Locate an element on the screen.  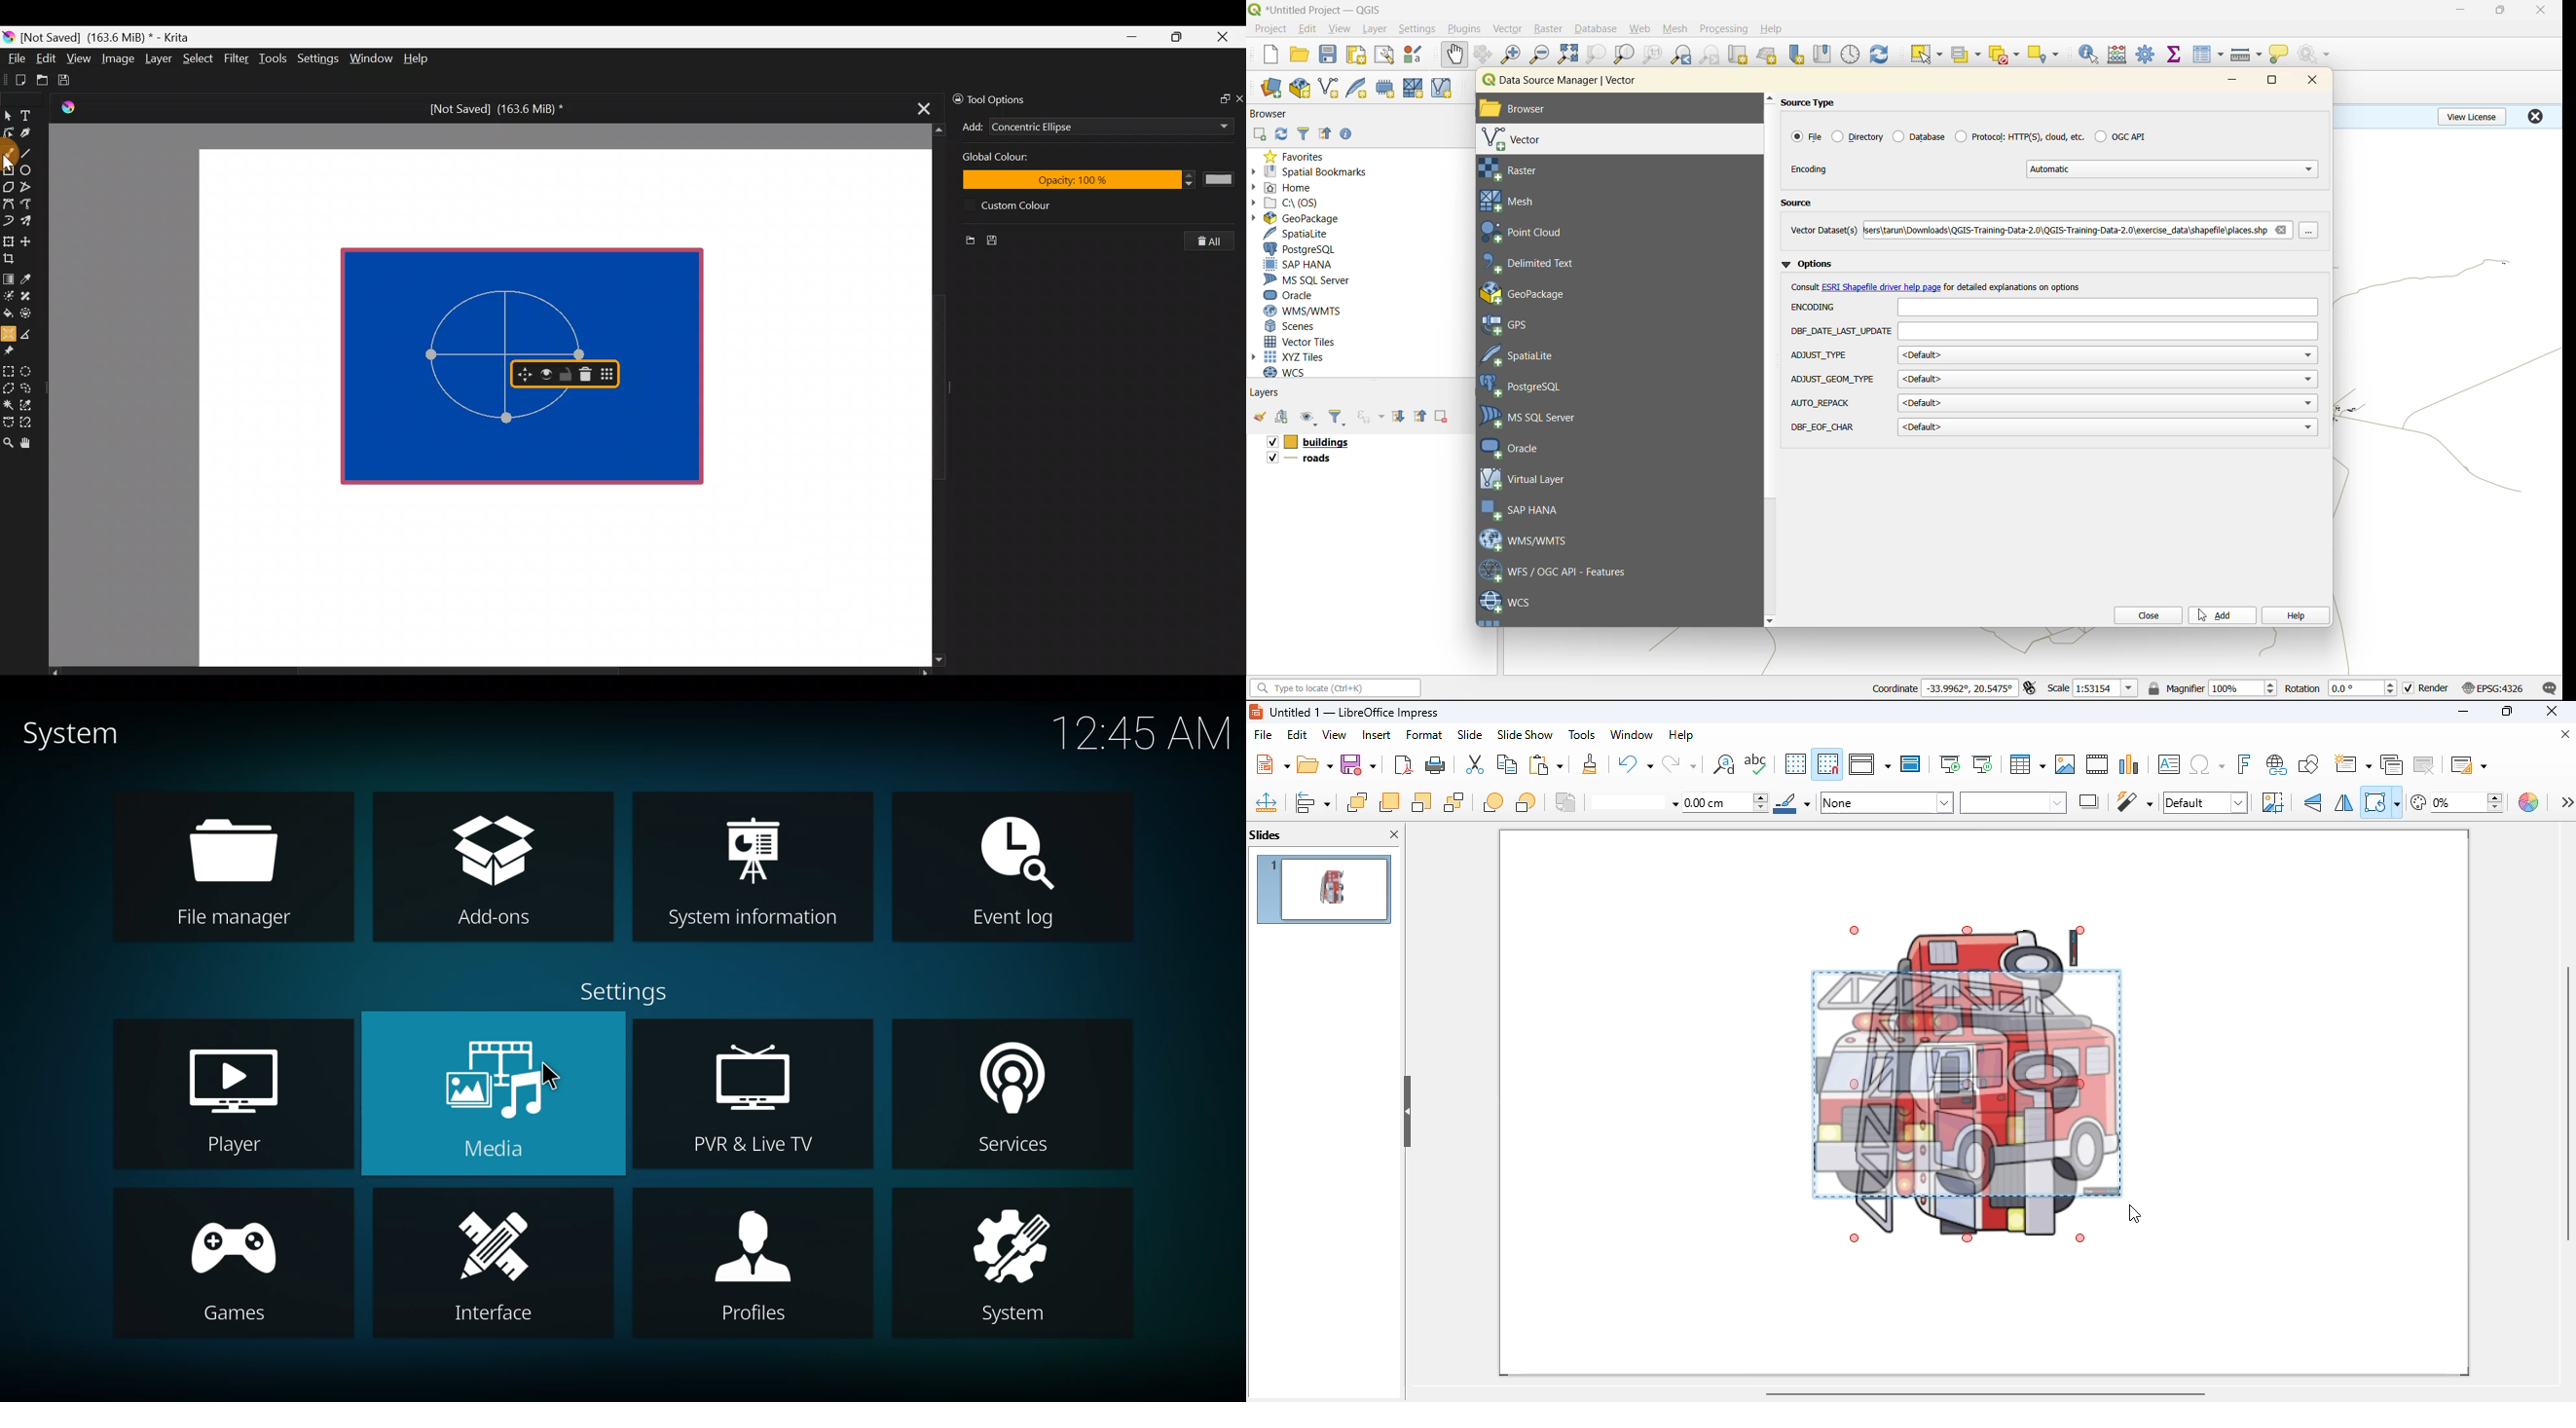
settings is located at coordinates (625, 994).